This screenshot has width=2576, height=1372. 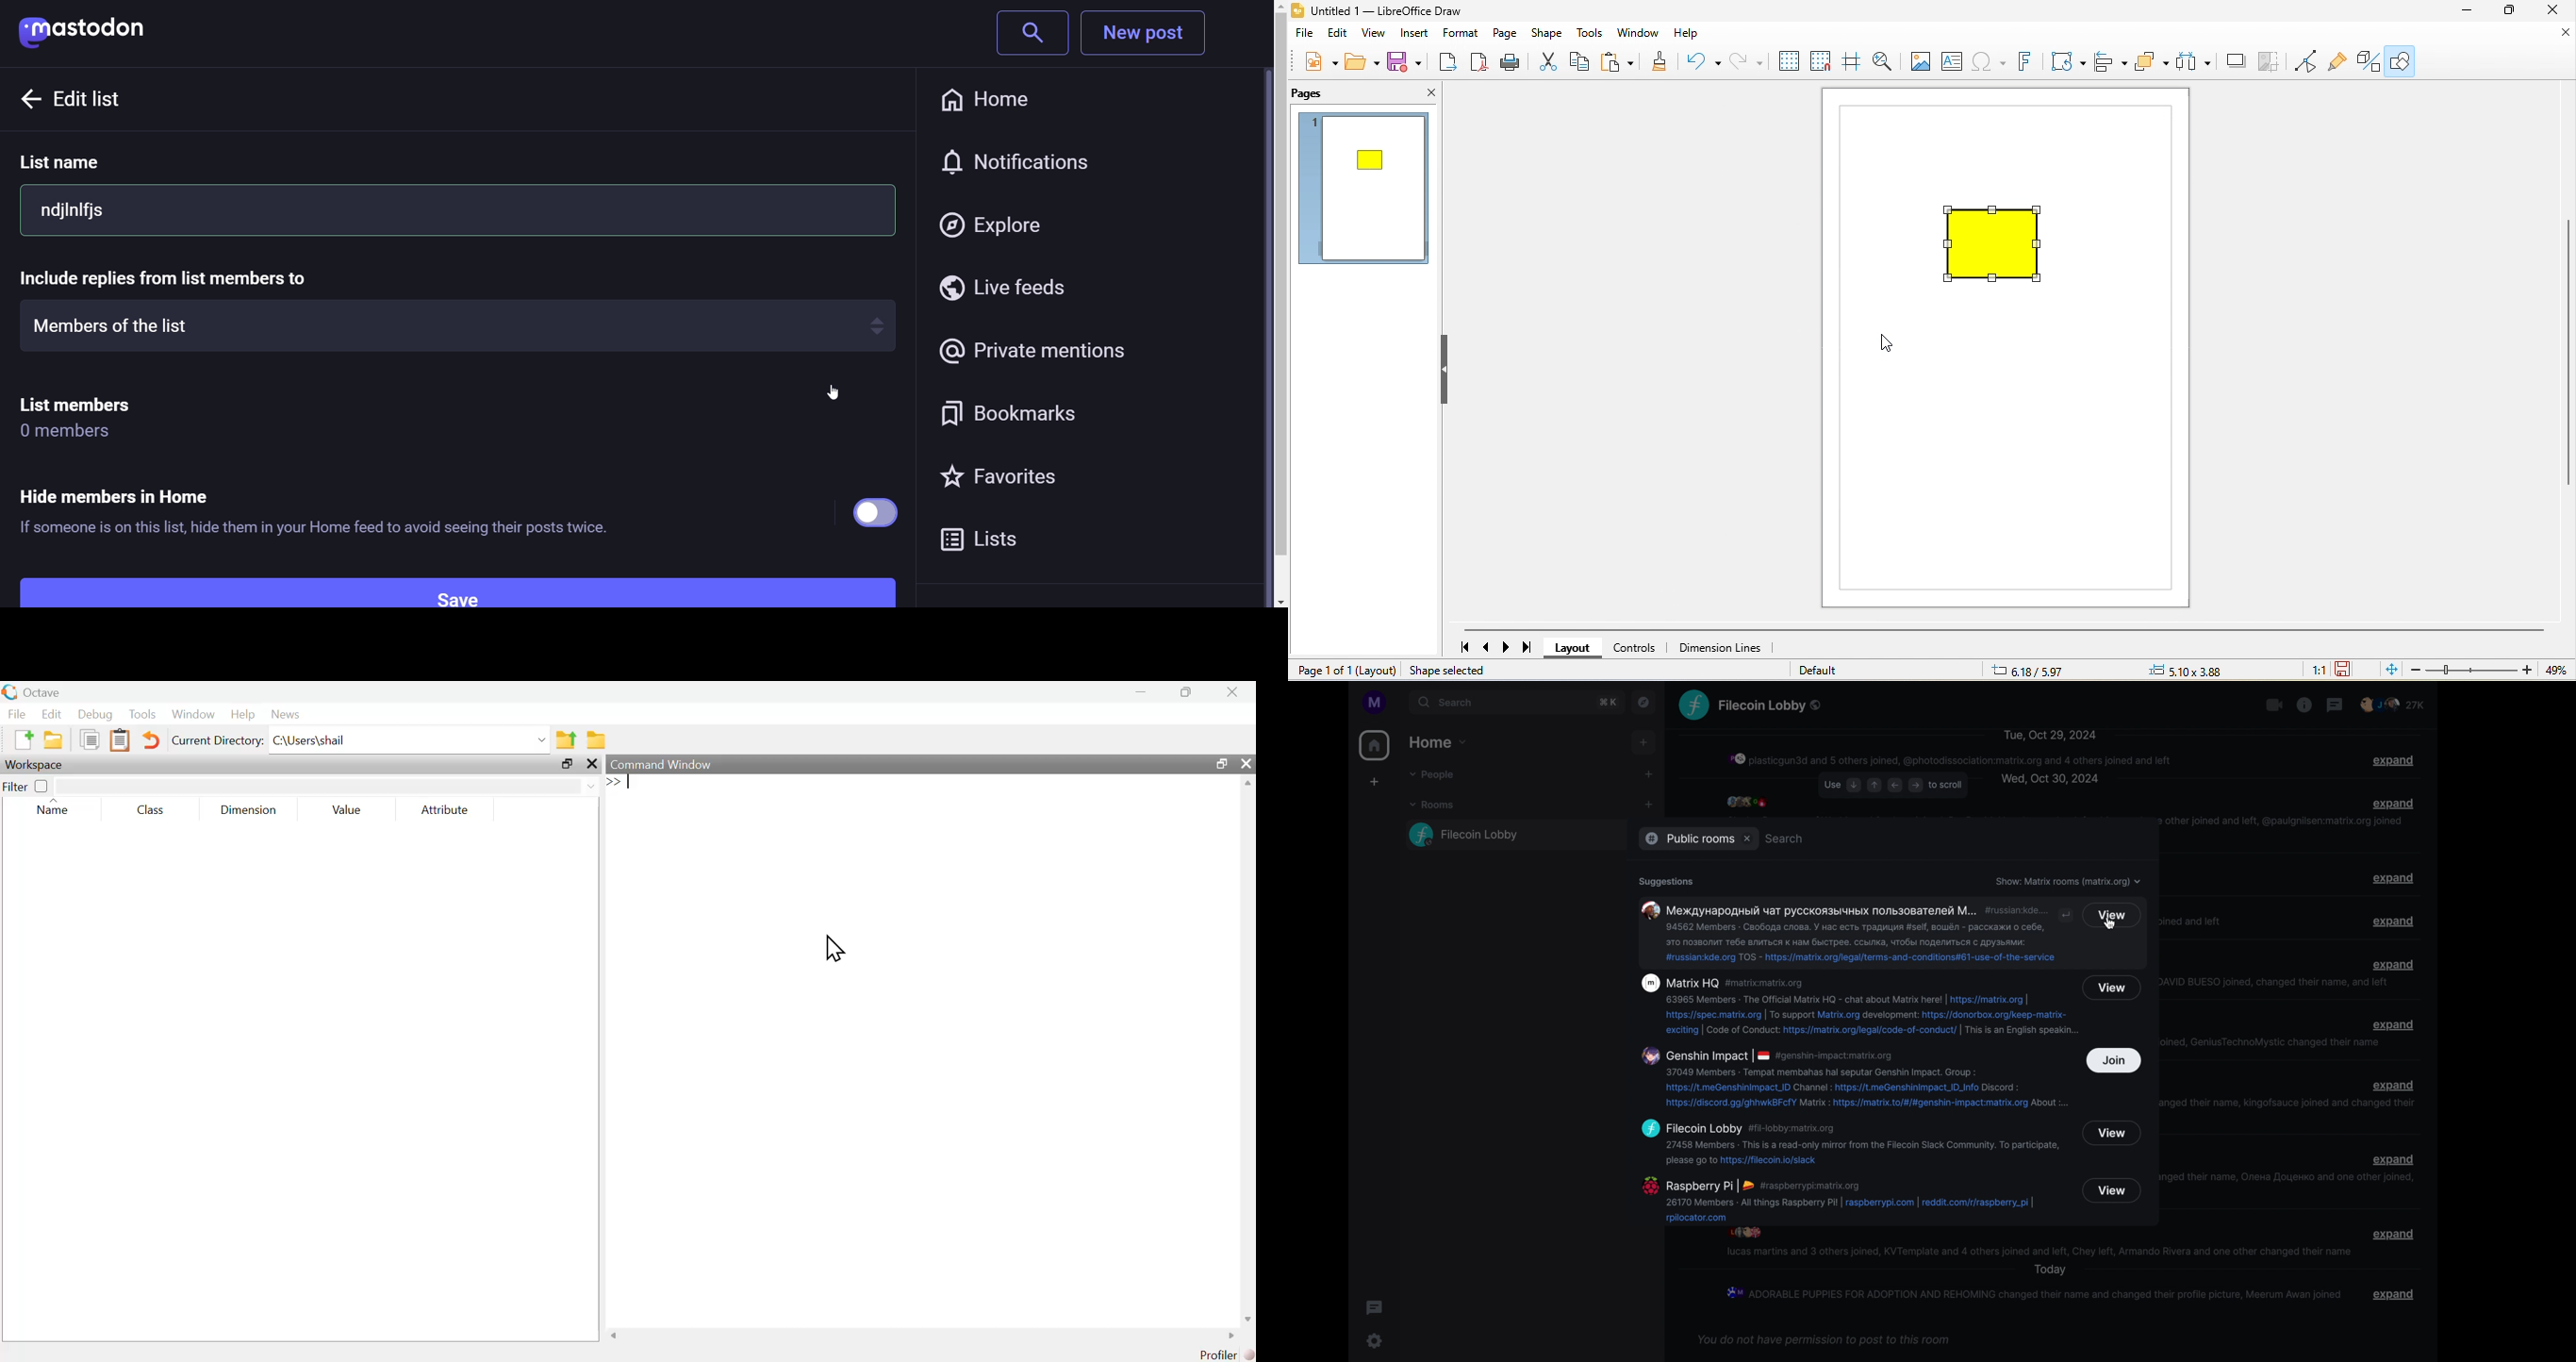 I want to click on help, so click(x=1695, y=34).